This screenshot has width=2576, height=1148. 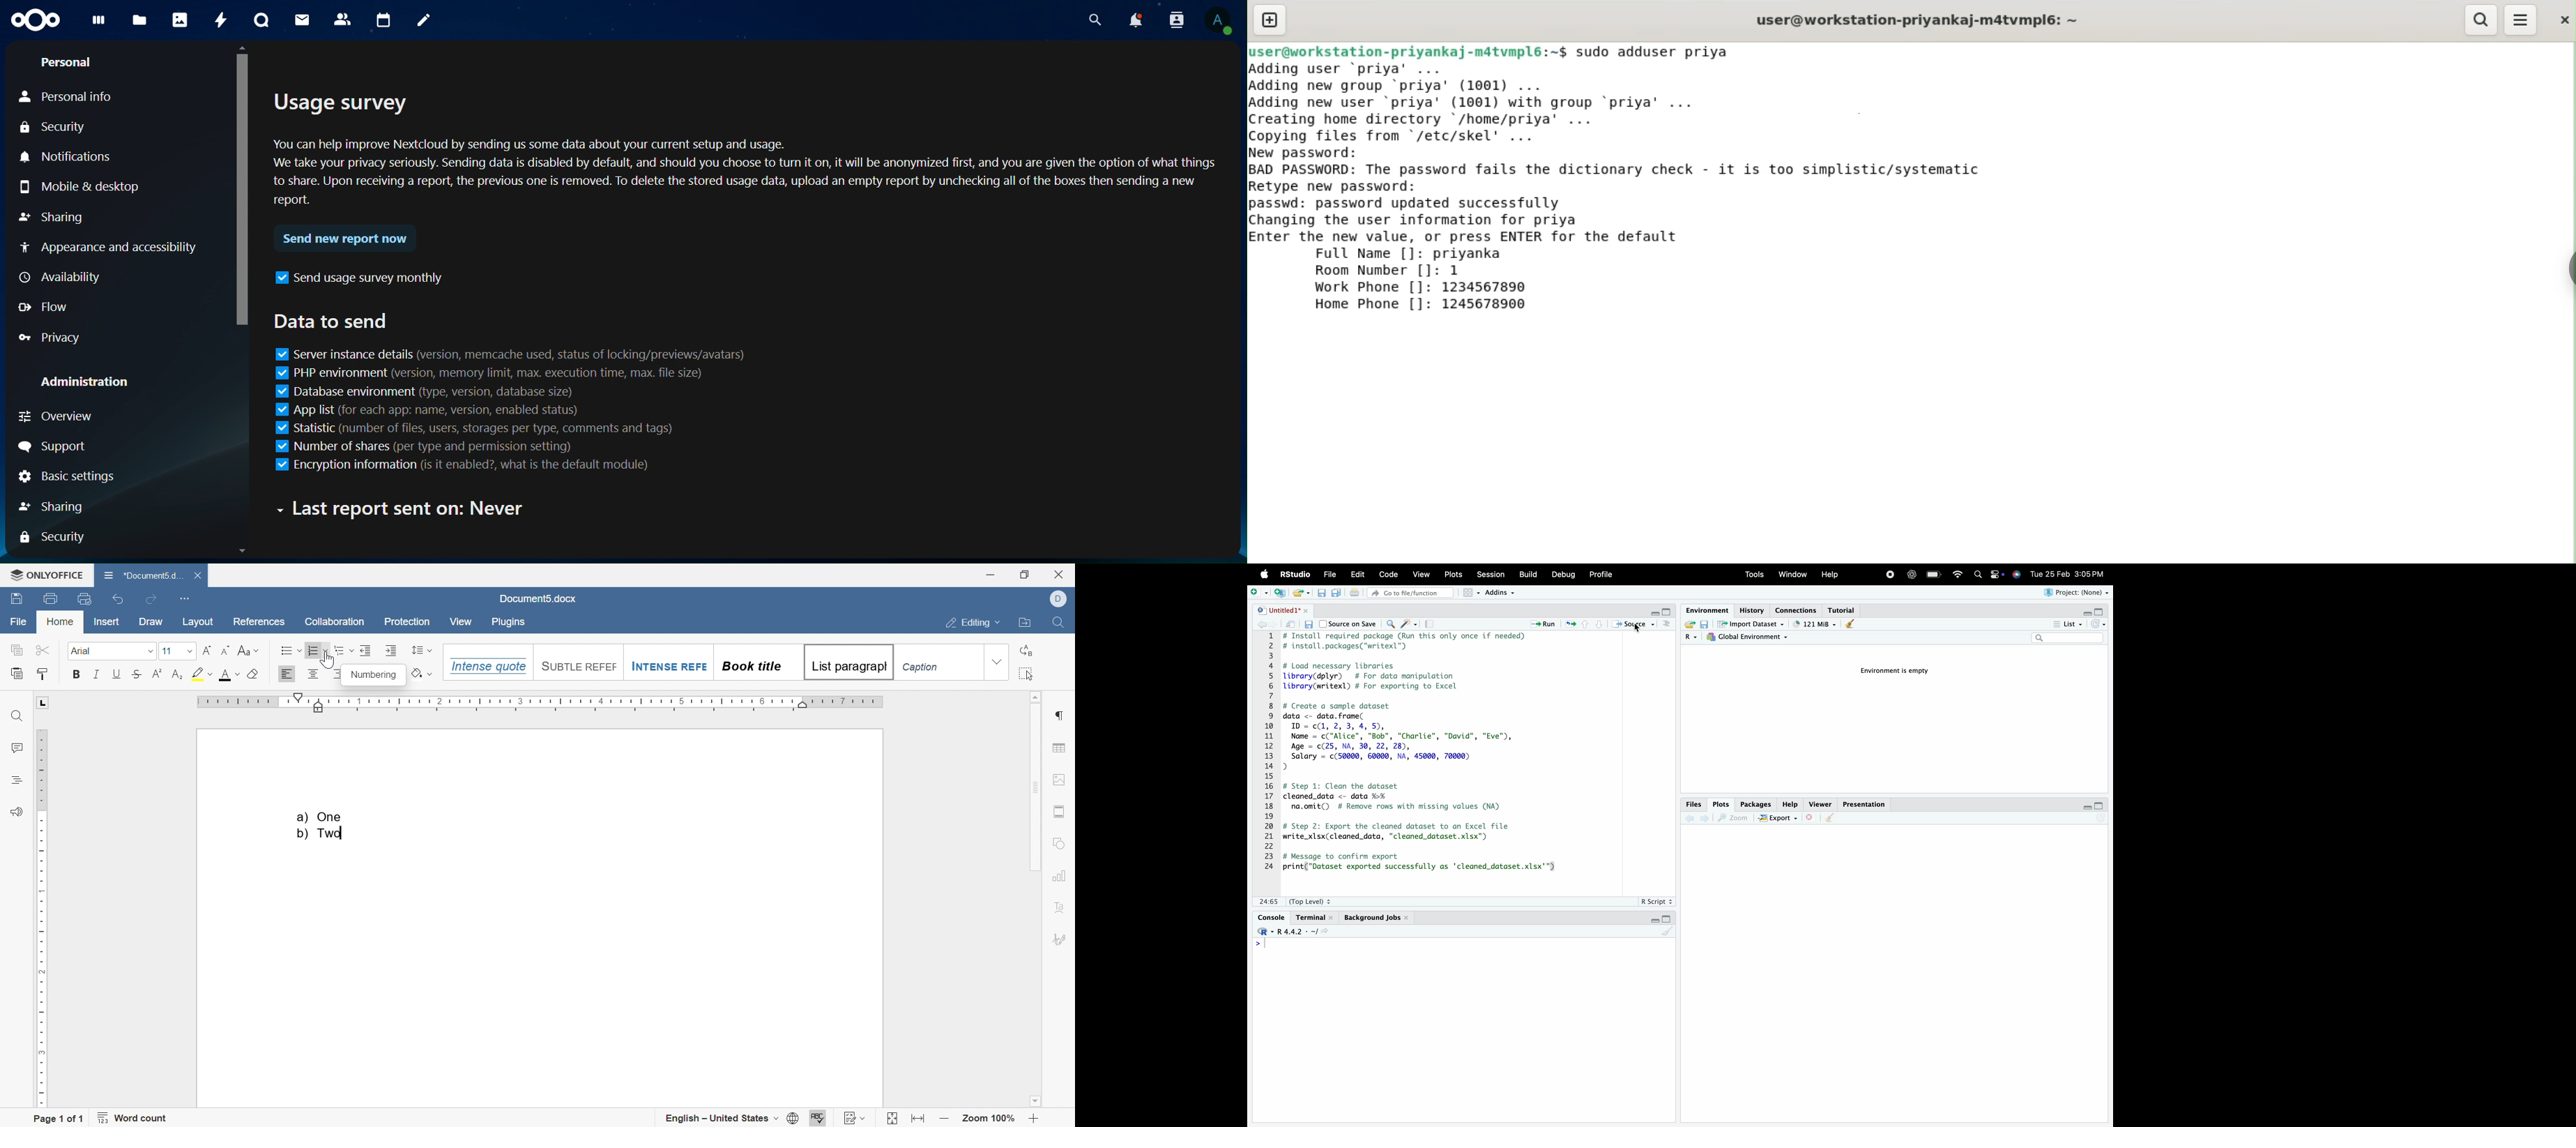 What do you see at coordinates (489, 374) in the screenshot?
I see `PHP environment` at bounding box center [489, 374].